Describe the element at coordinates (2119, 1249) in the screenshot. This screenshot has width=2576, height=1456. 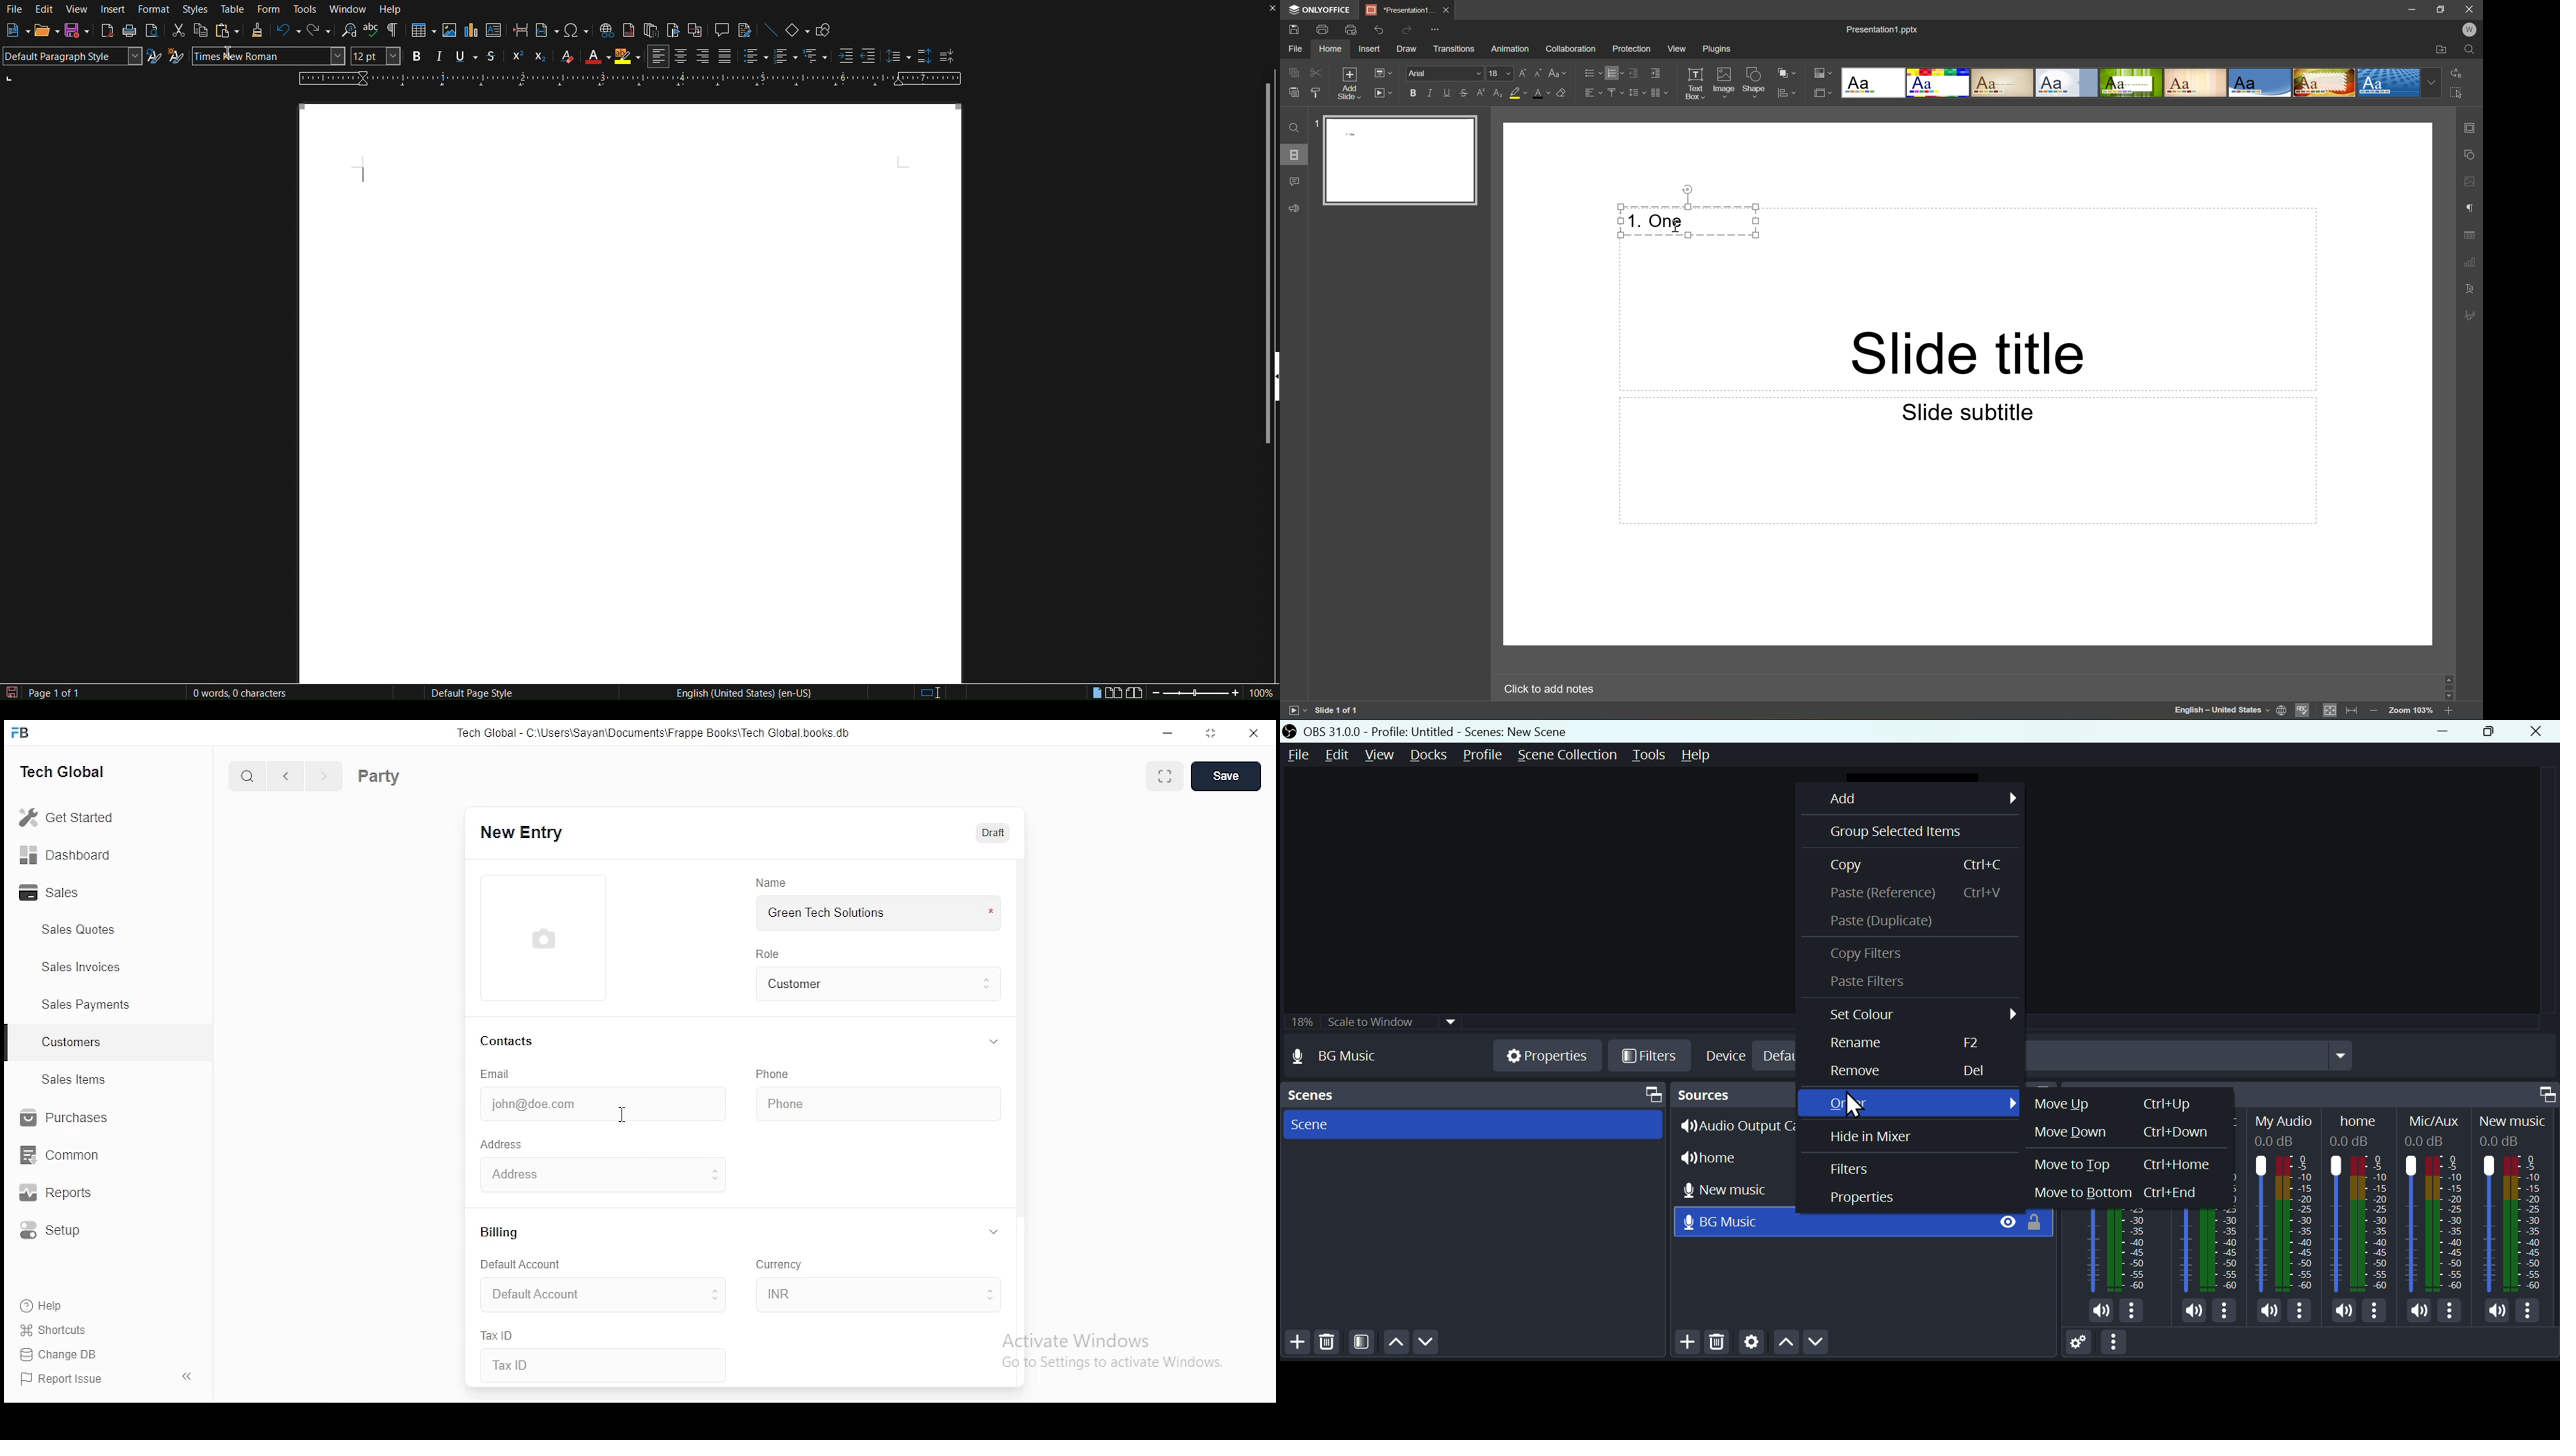
I see `Audio Output` at that location.